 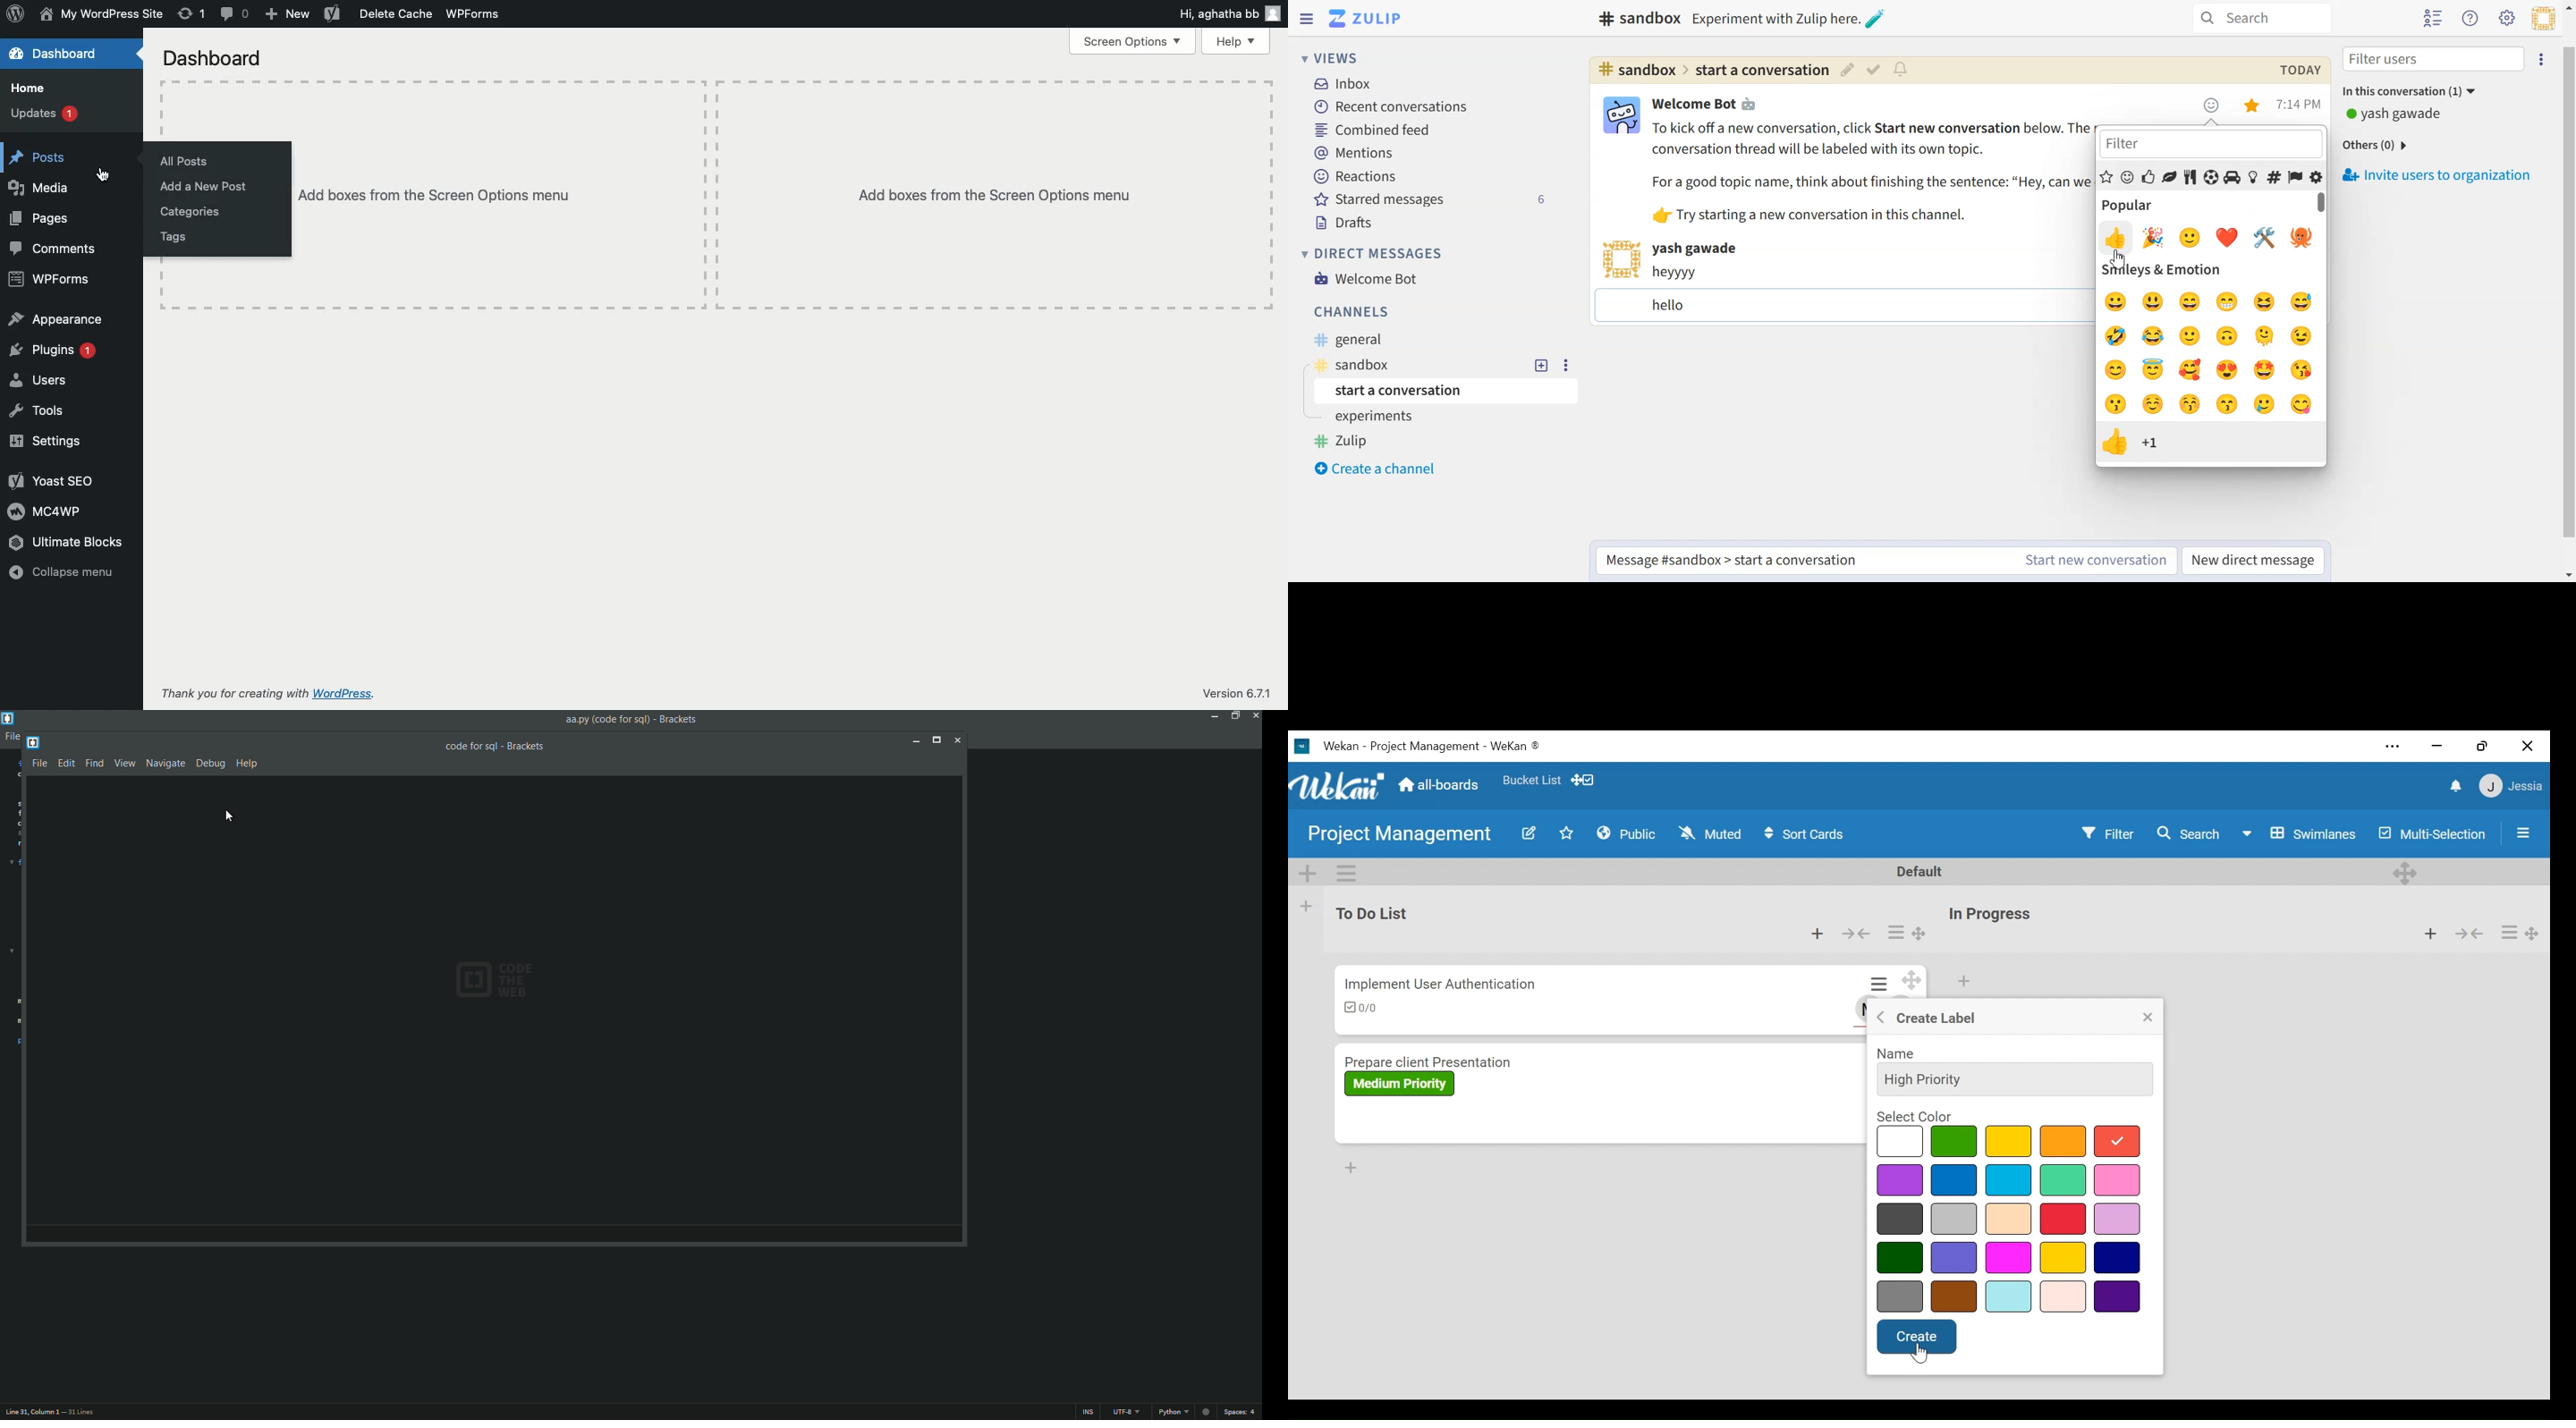 I want to click on New direct messages, so click(x=2255, y=561).